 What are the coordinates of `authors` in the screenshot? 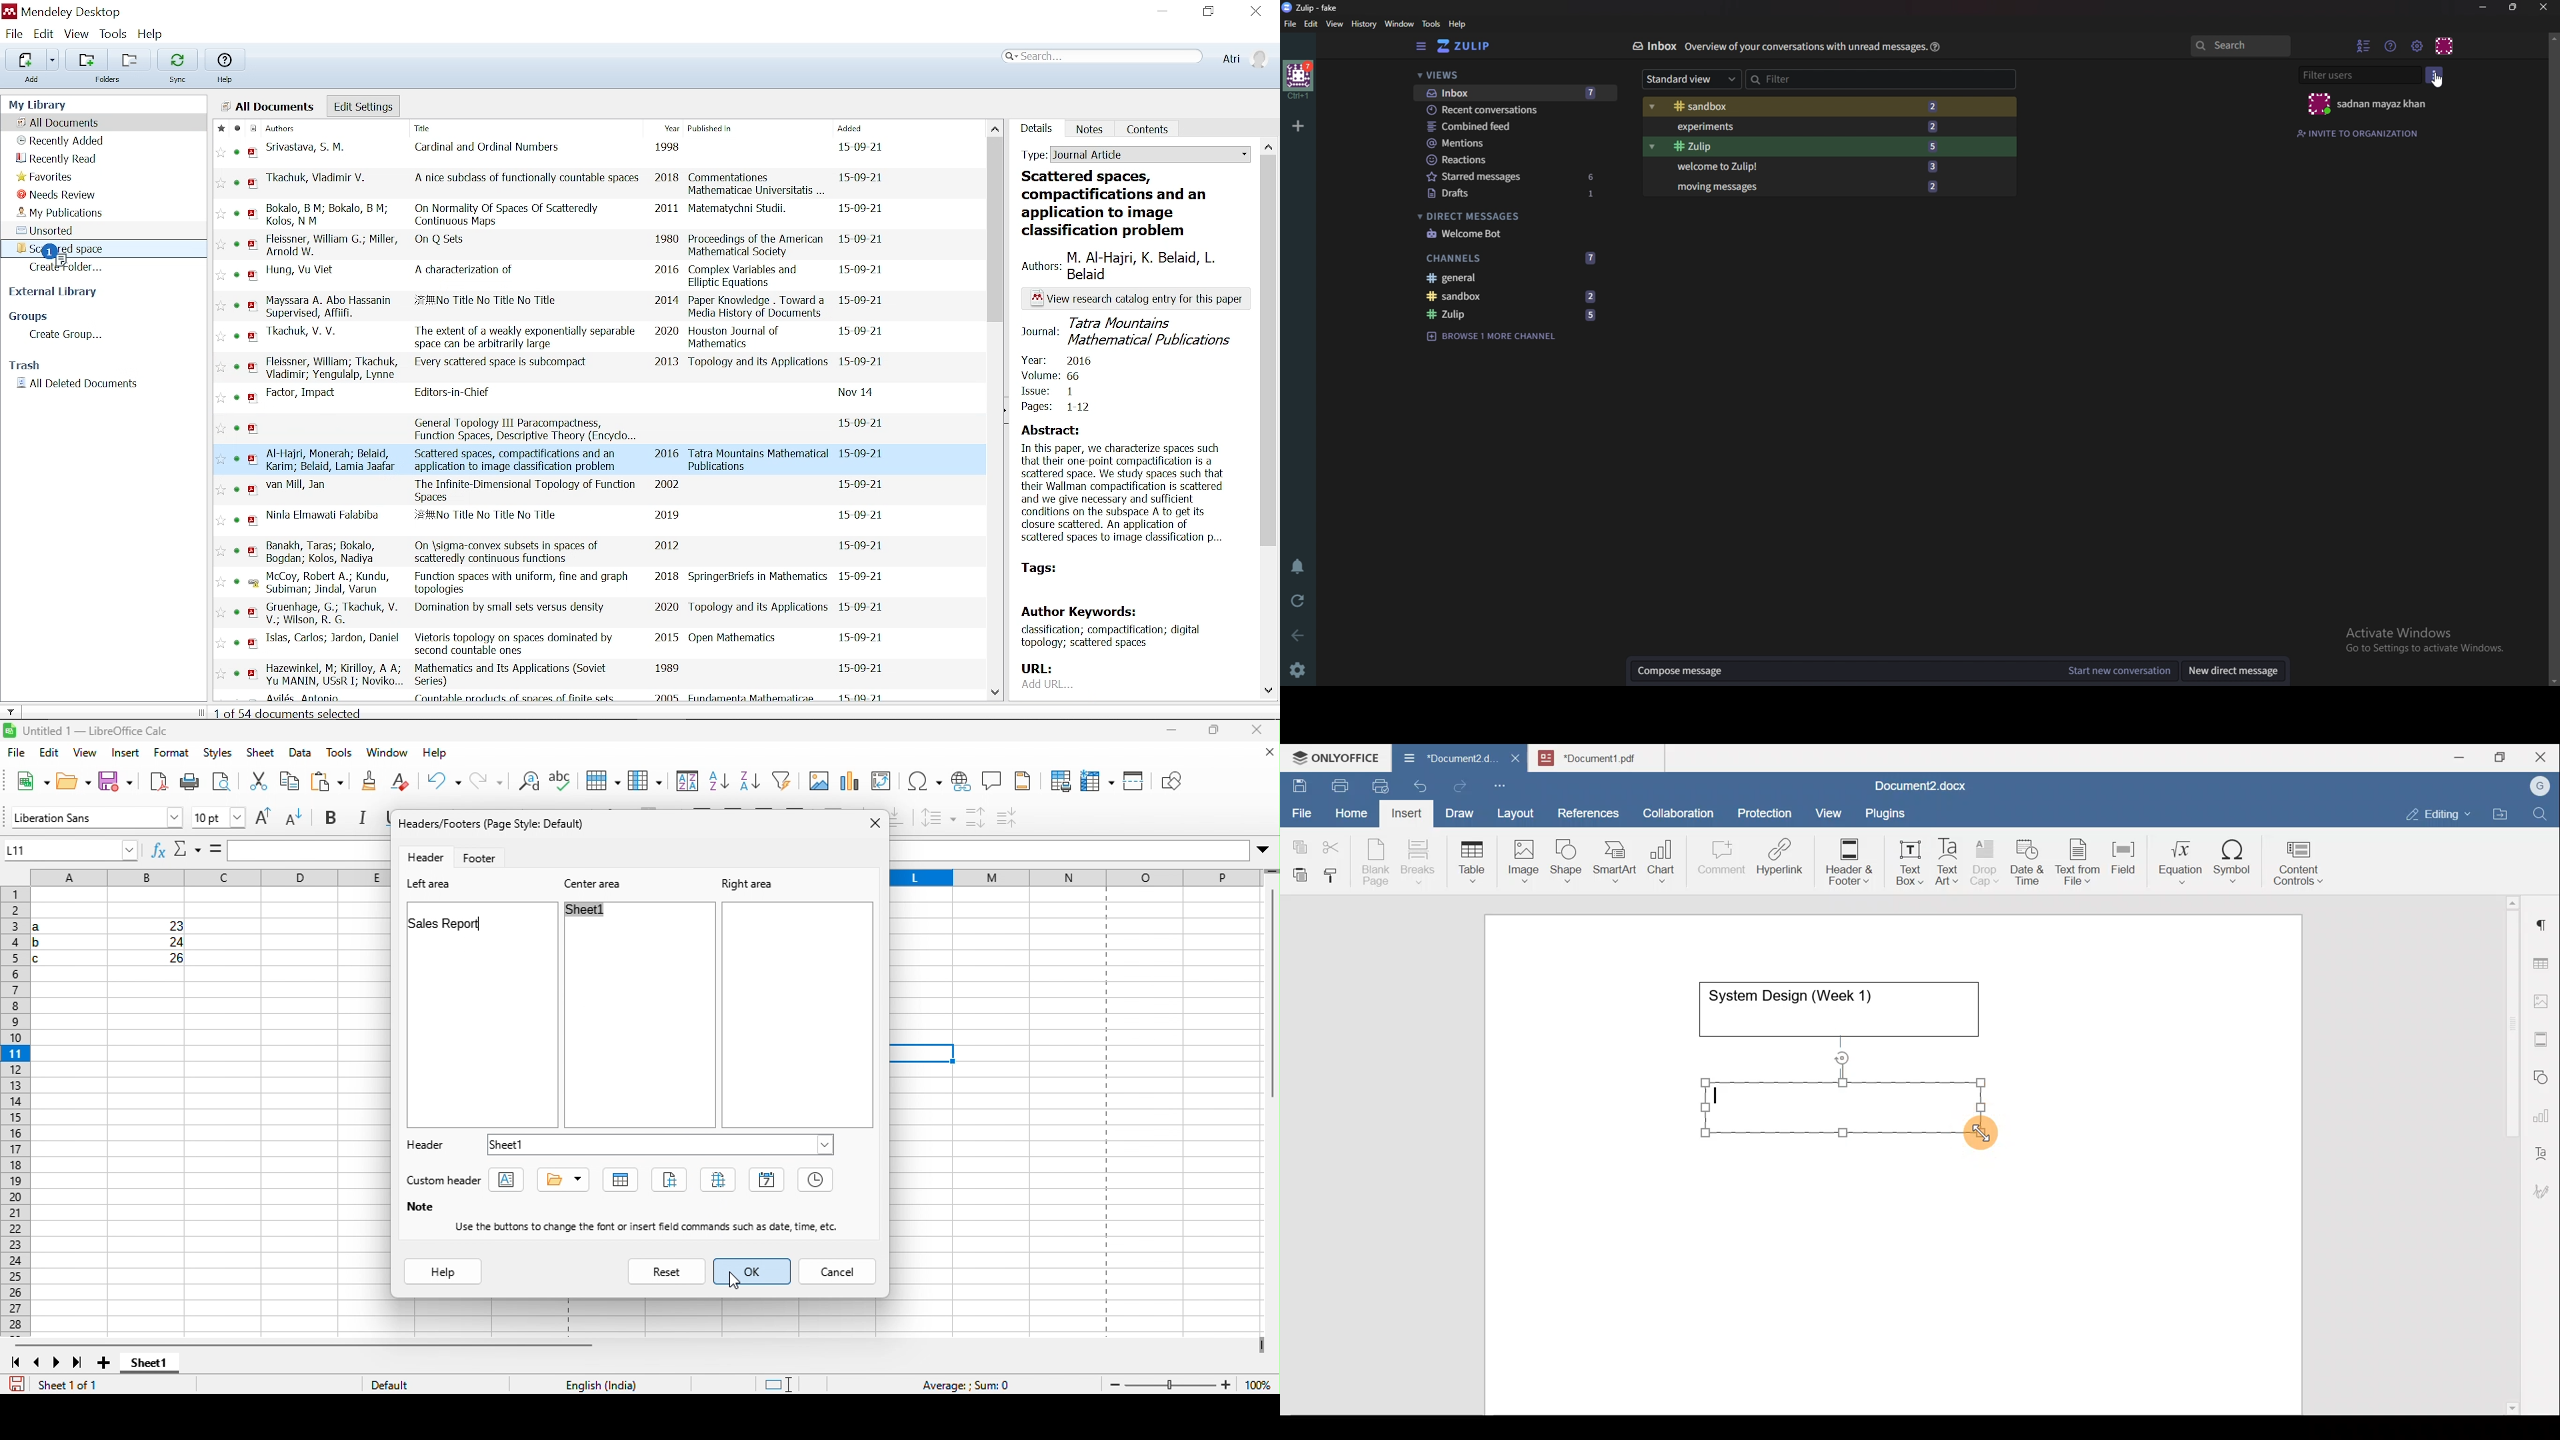 It's located at (297, 486).